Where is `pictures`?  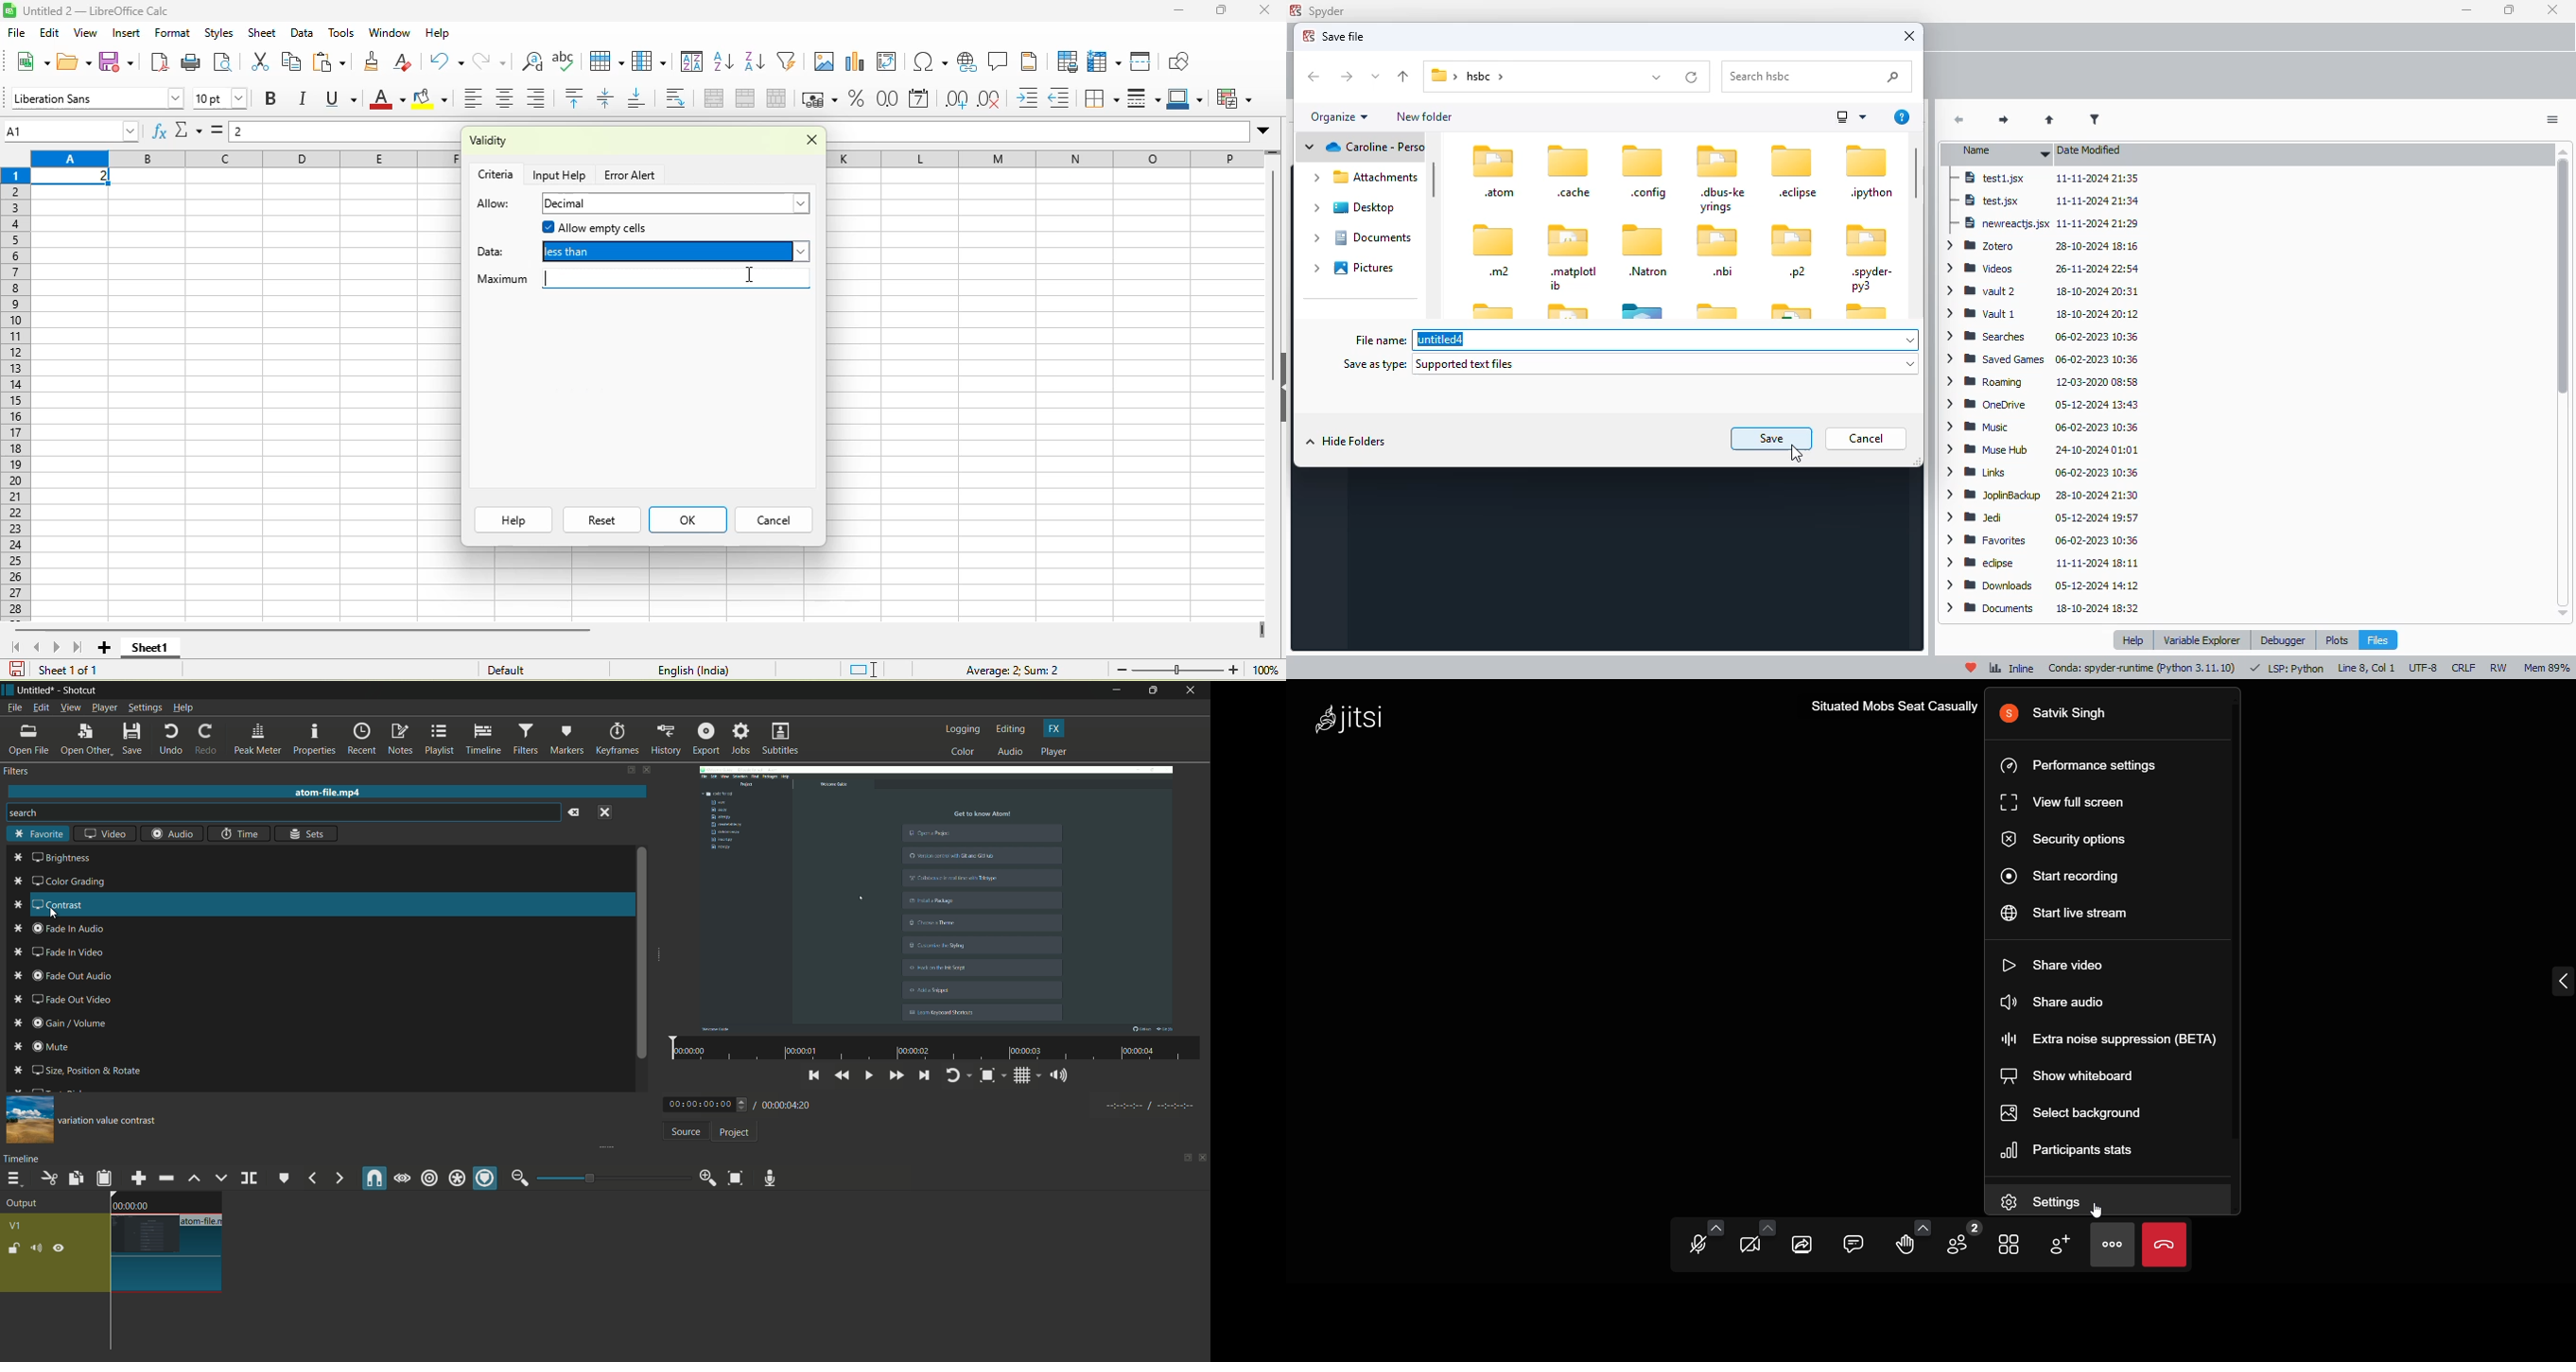 pictures is located at coordinates (1363, 269).